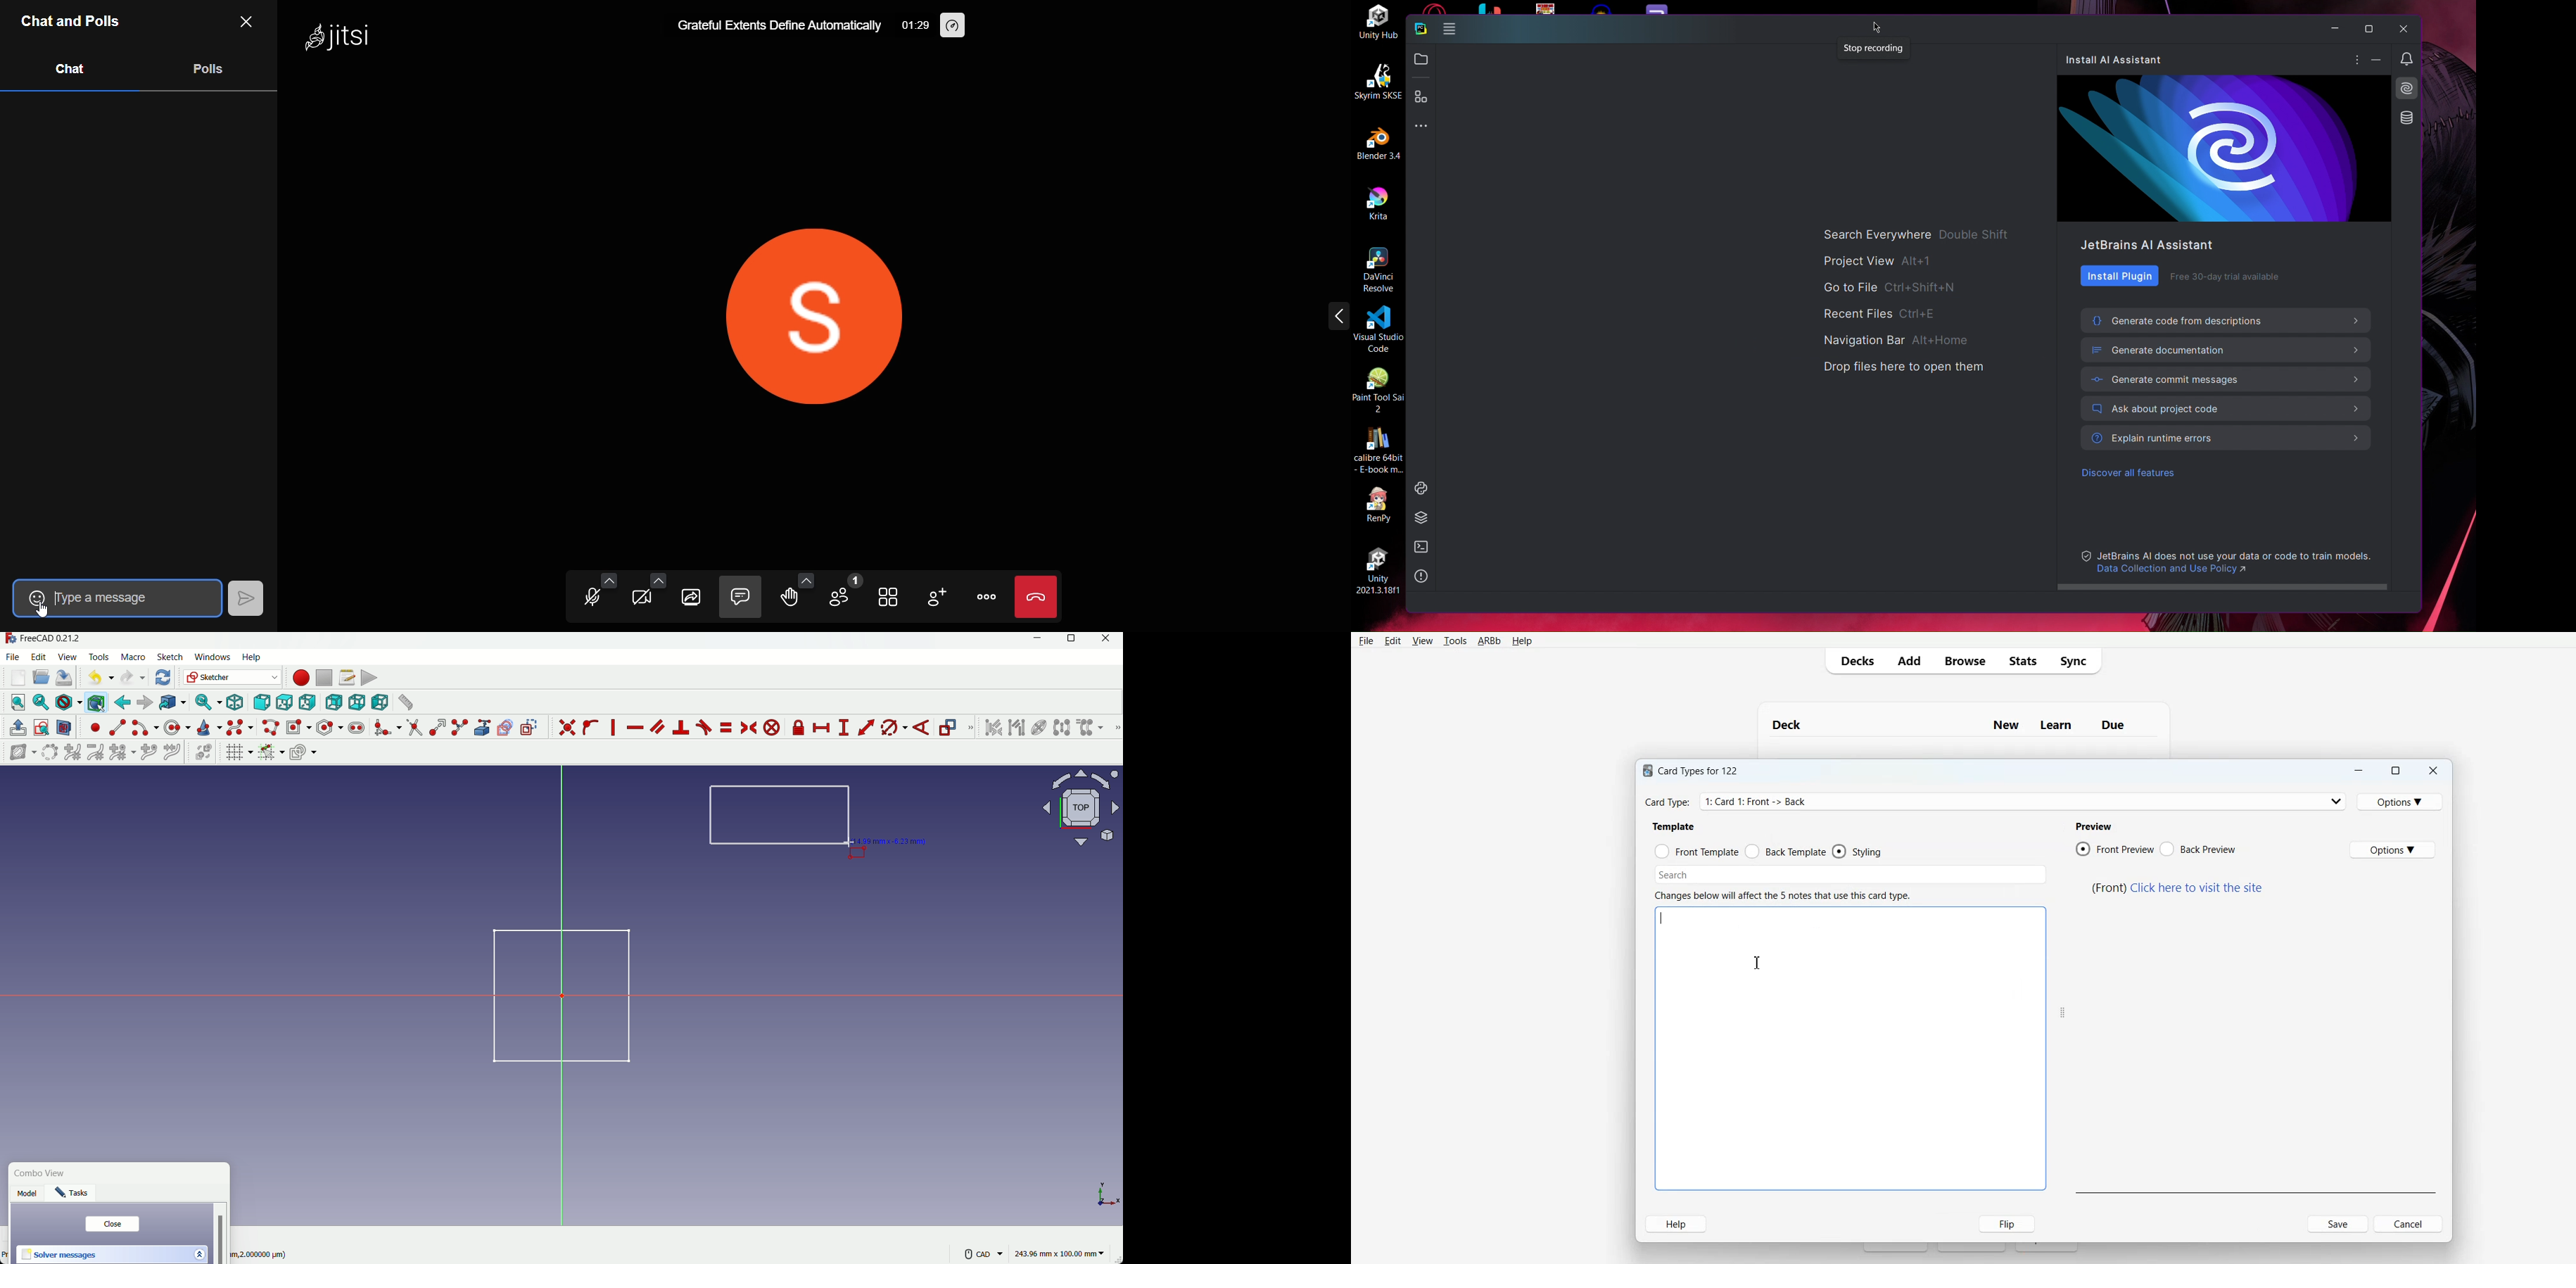 This screenshot has height=1288, width=2576. What do you see at coordinates (99, 657) in the screenshot?
I see `tools menu` at bounding box center [99, 657].